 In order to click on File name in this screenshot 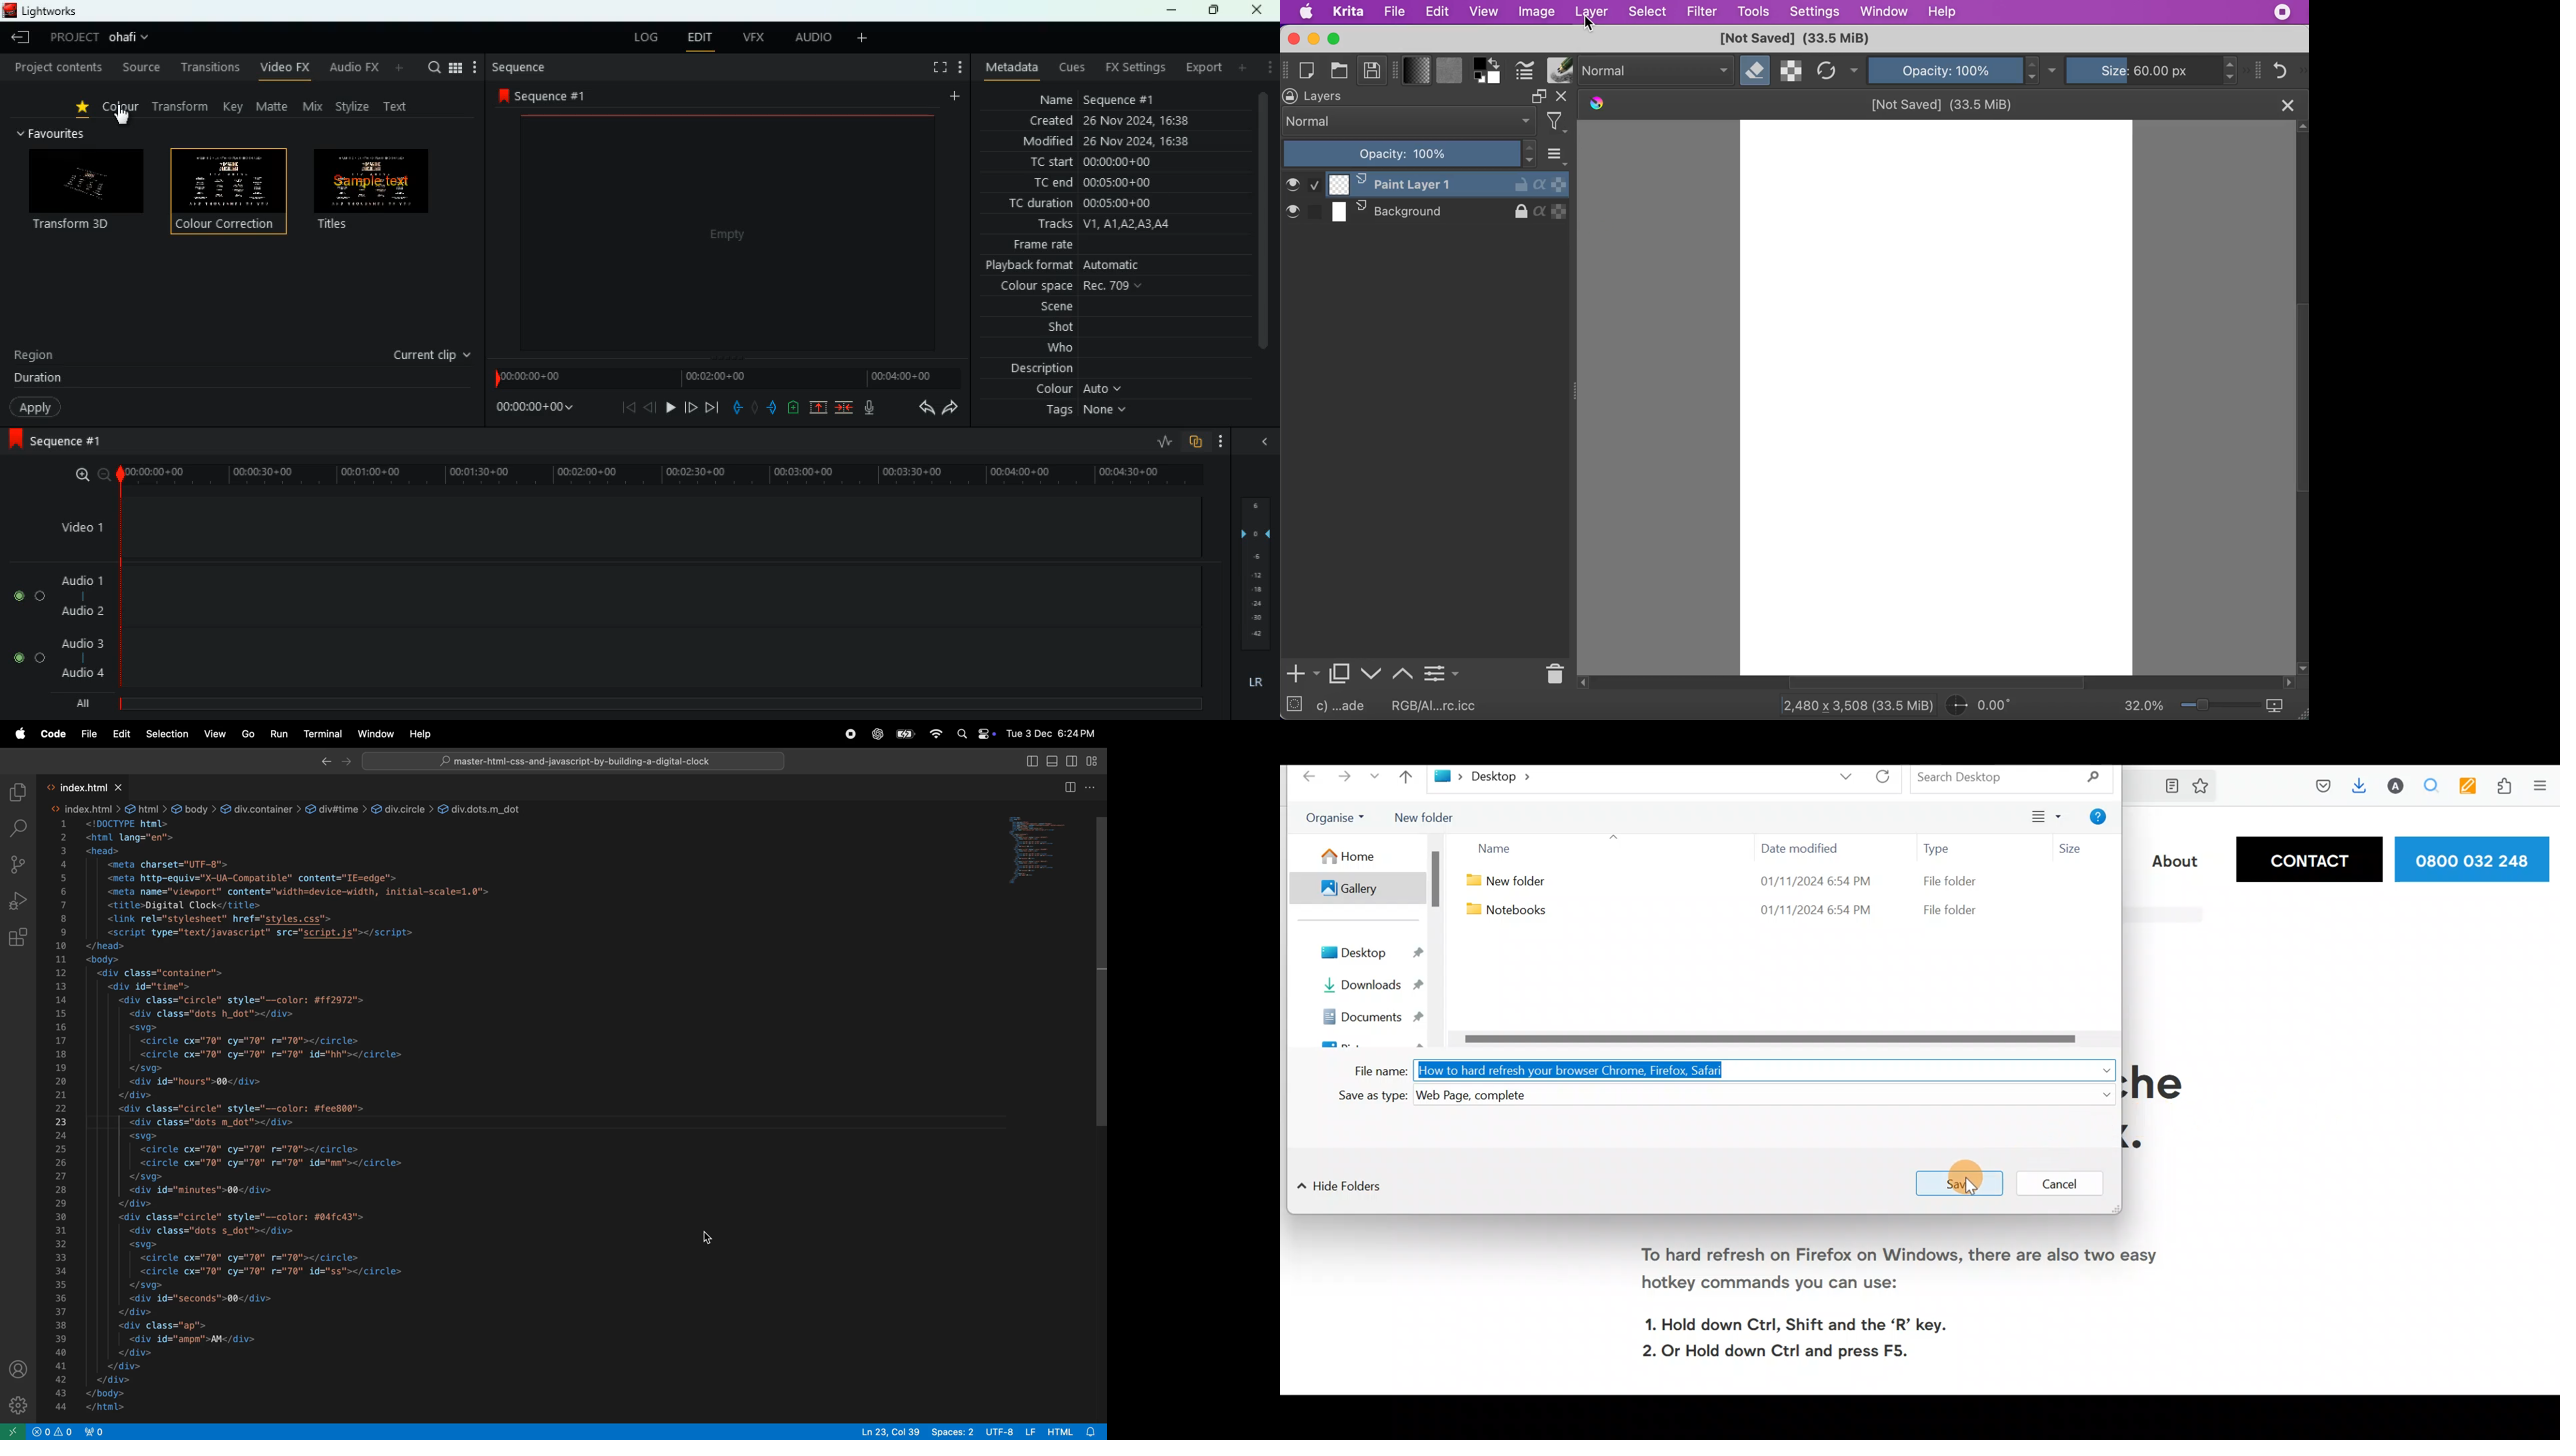, I will do `click(1374, 1073)`.